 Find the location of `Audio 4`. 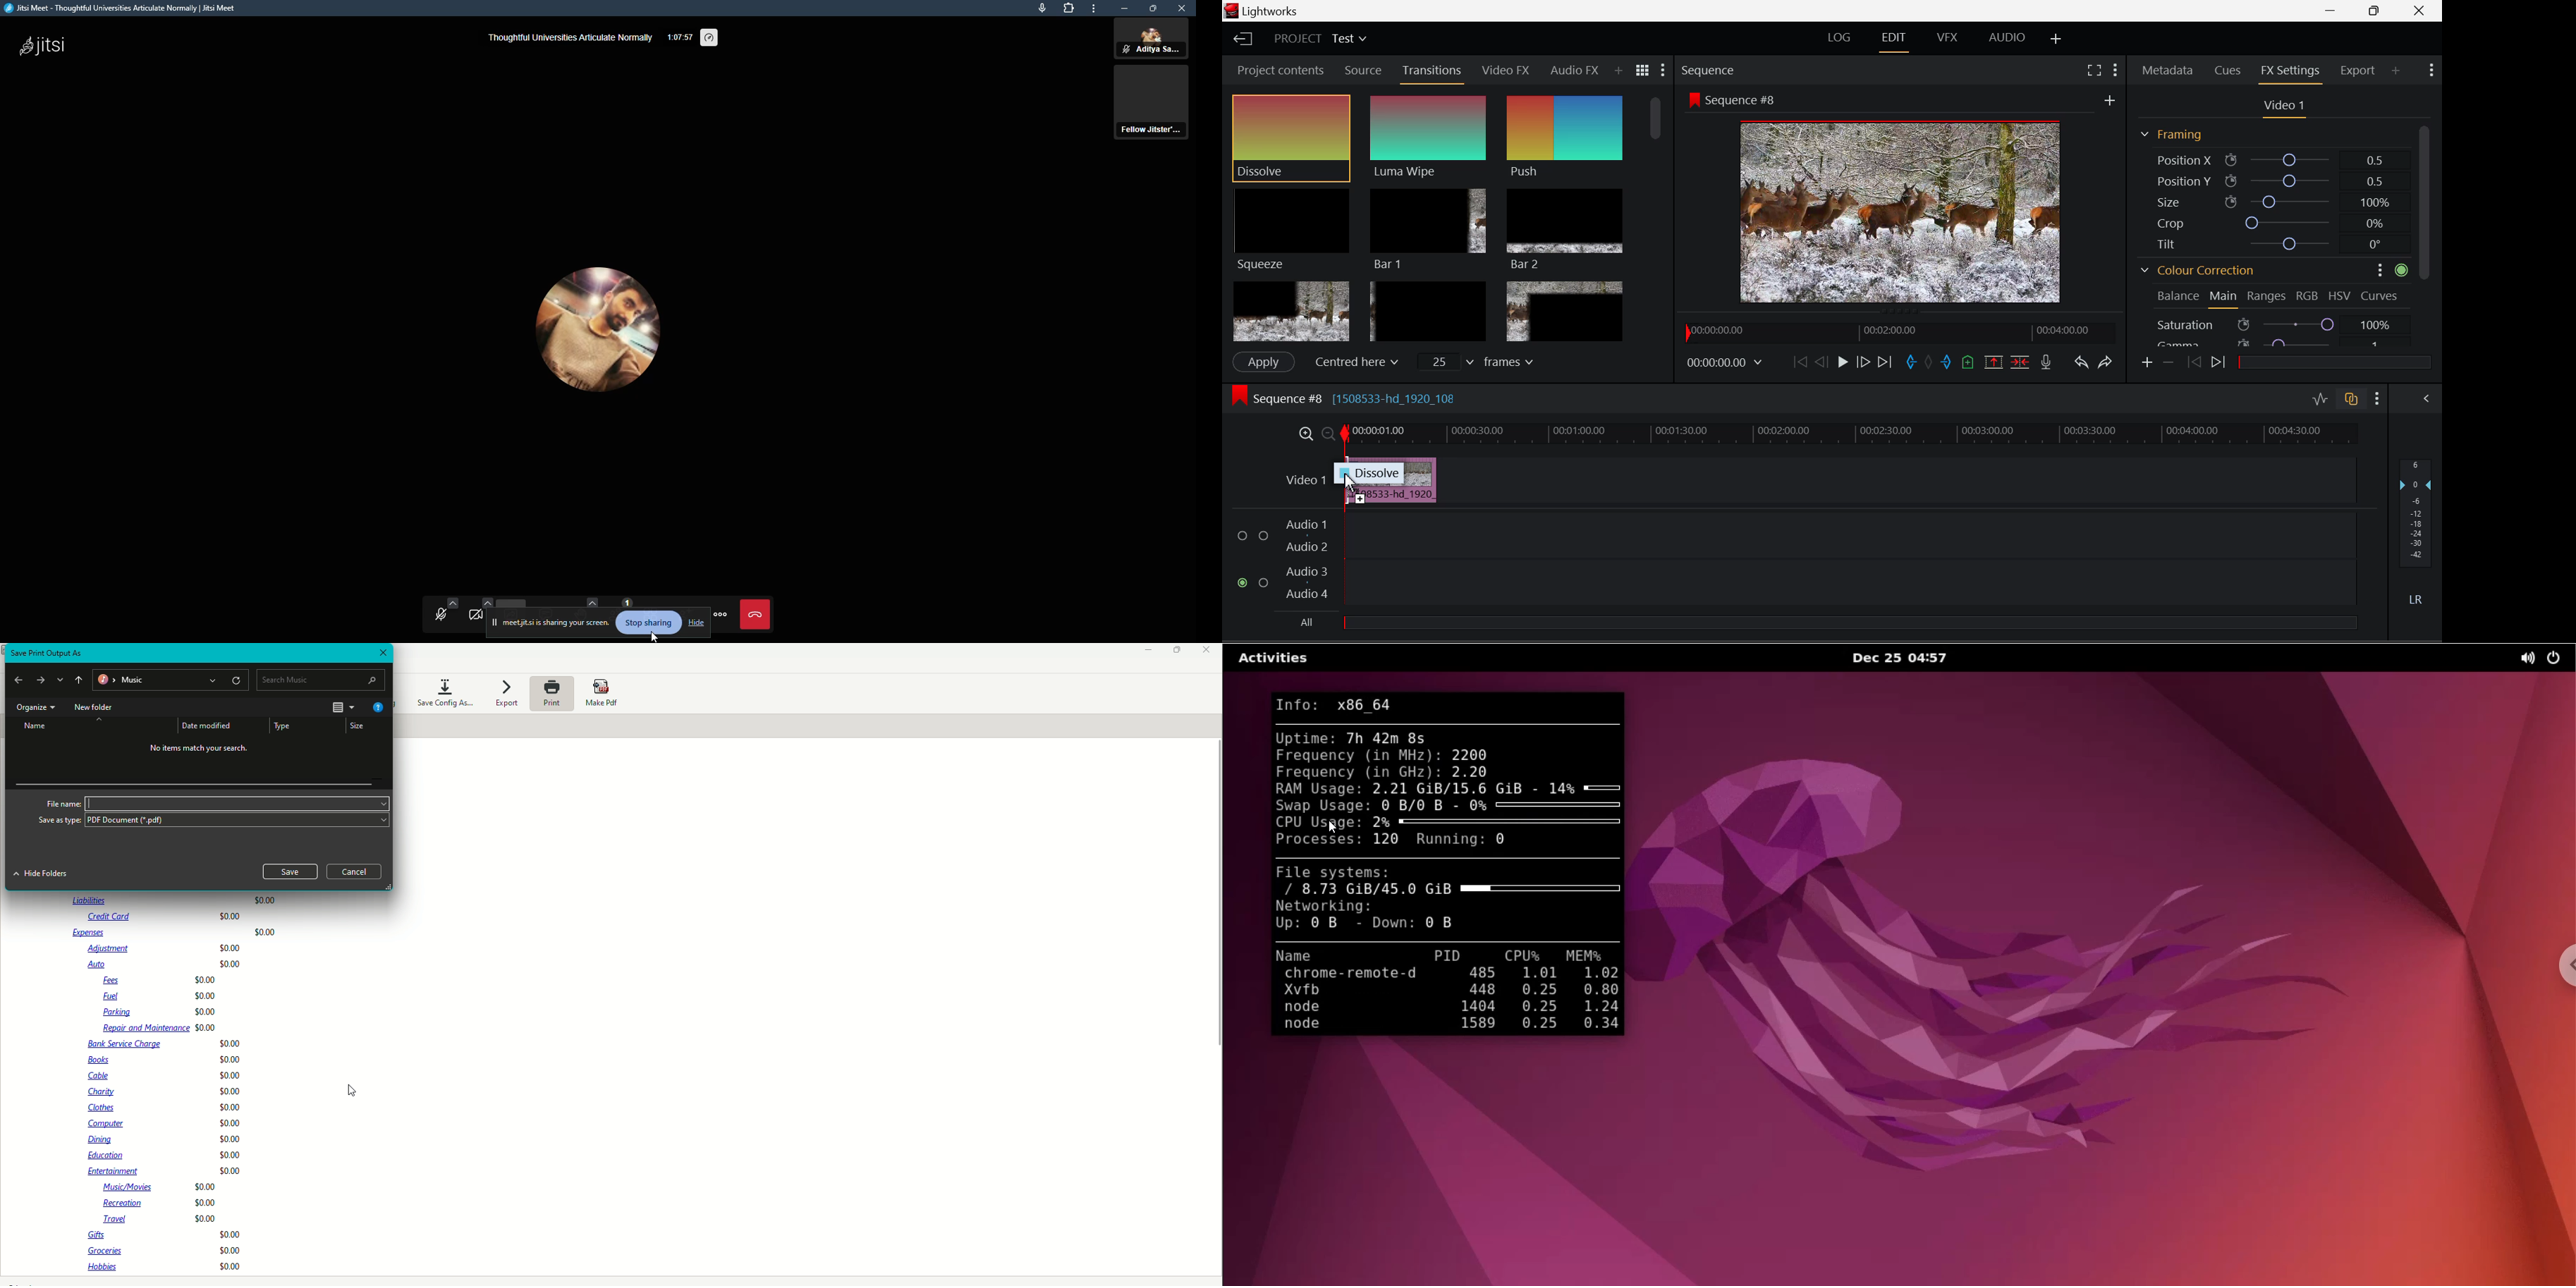

Audio 4 is located at coordinates (1308, 596).